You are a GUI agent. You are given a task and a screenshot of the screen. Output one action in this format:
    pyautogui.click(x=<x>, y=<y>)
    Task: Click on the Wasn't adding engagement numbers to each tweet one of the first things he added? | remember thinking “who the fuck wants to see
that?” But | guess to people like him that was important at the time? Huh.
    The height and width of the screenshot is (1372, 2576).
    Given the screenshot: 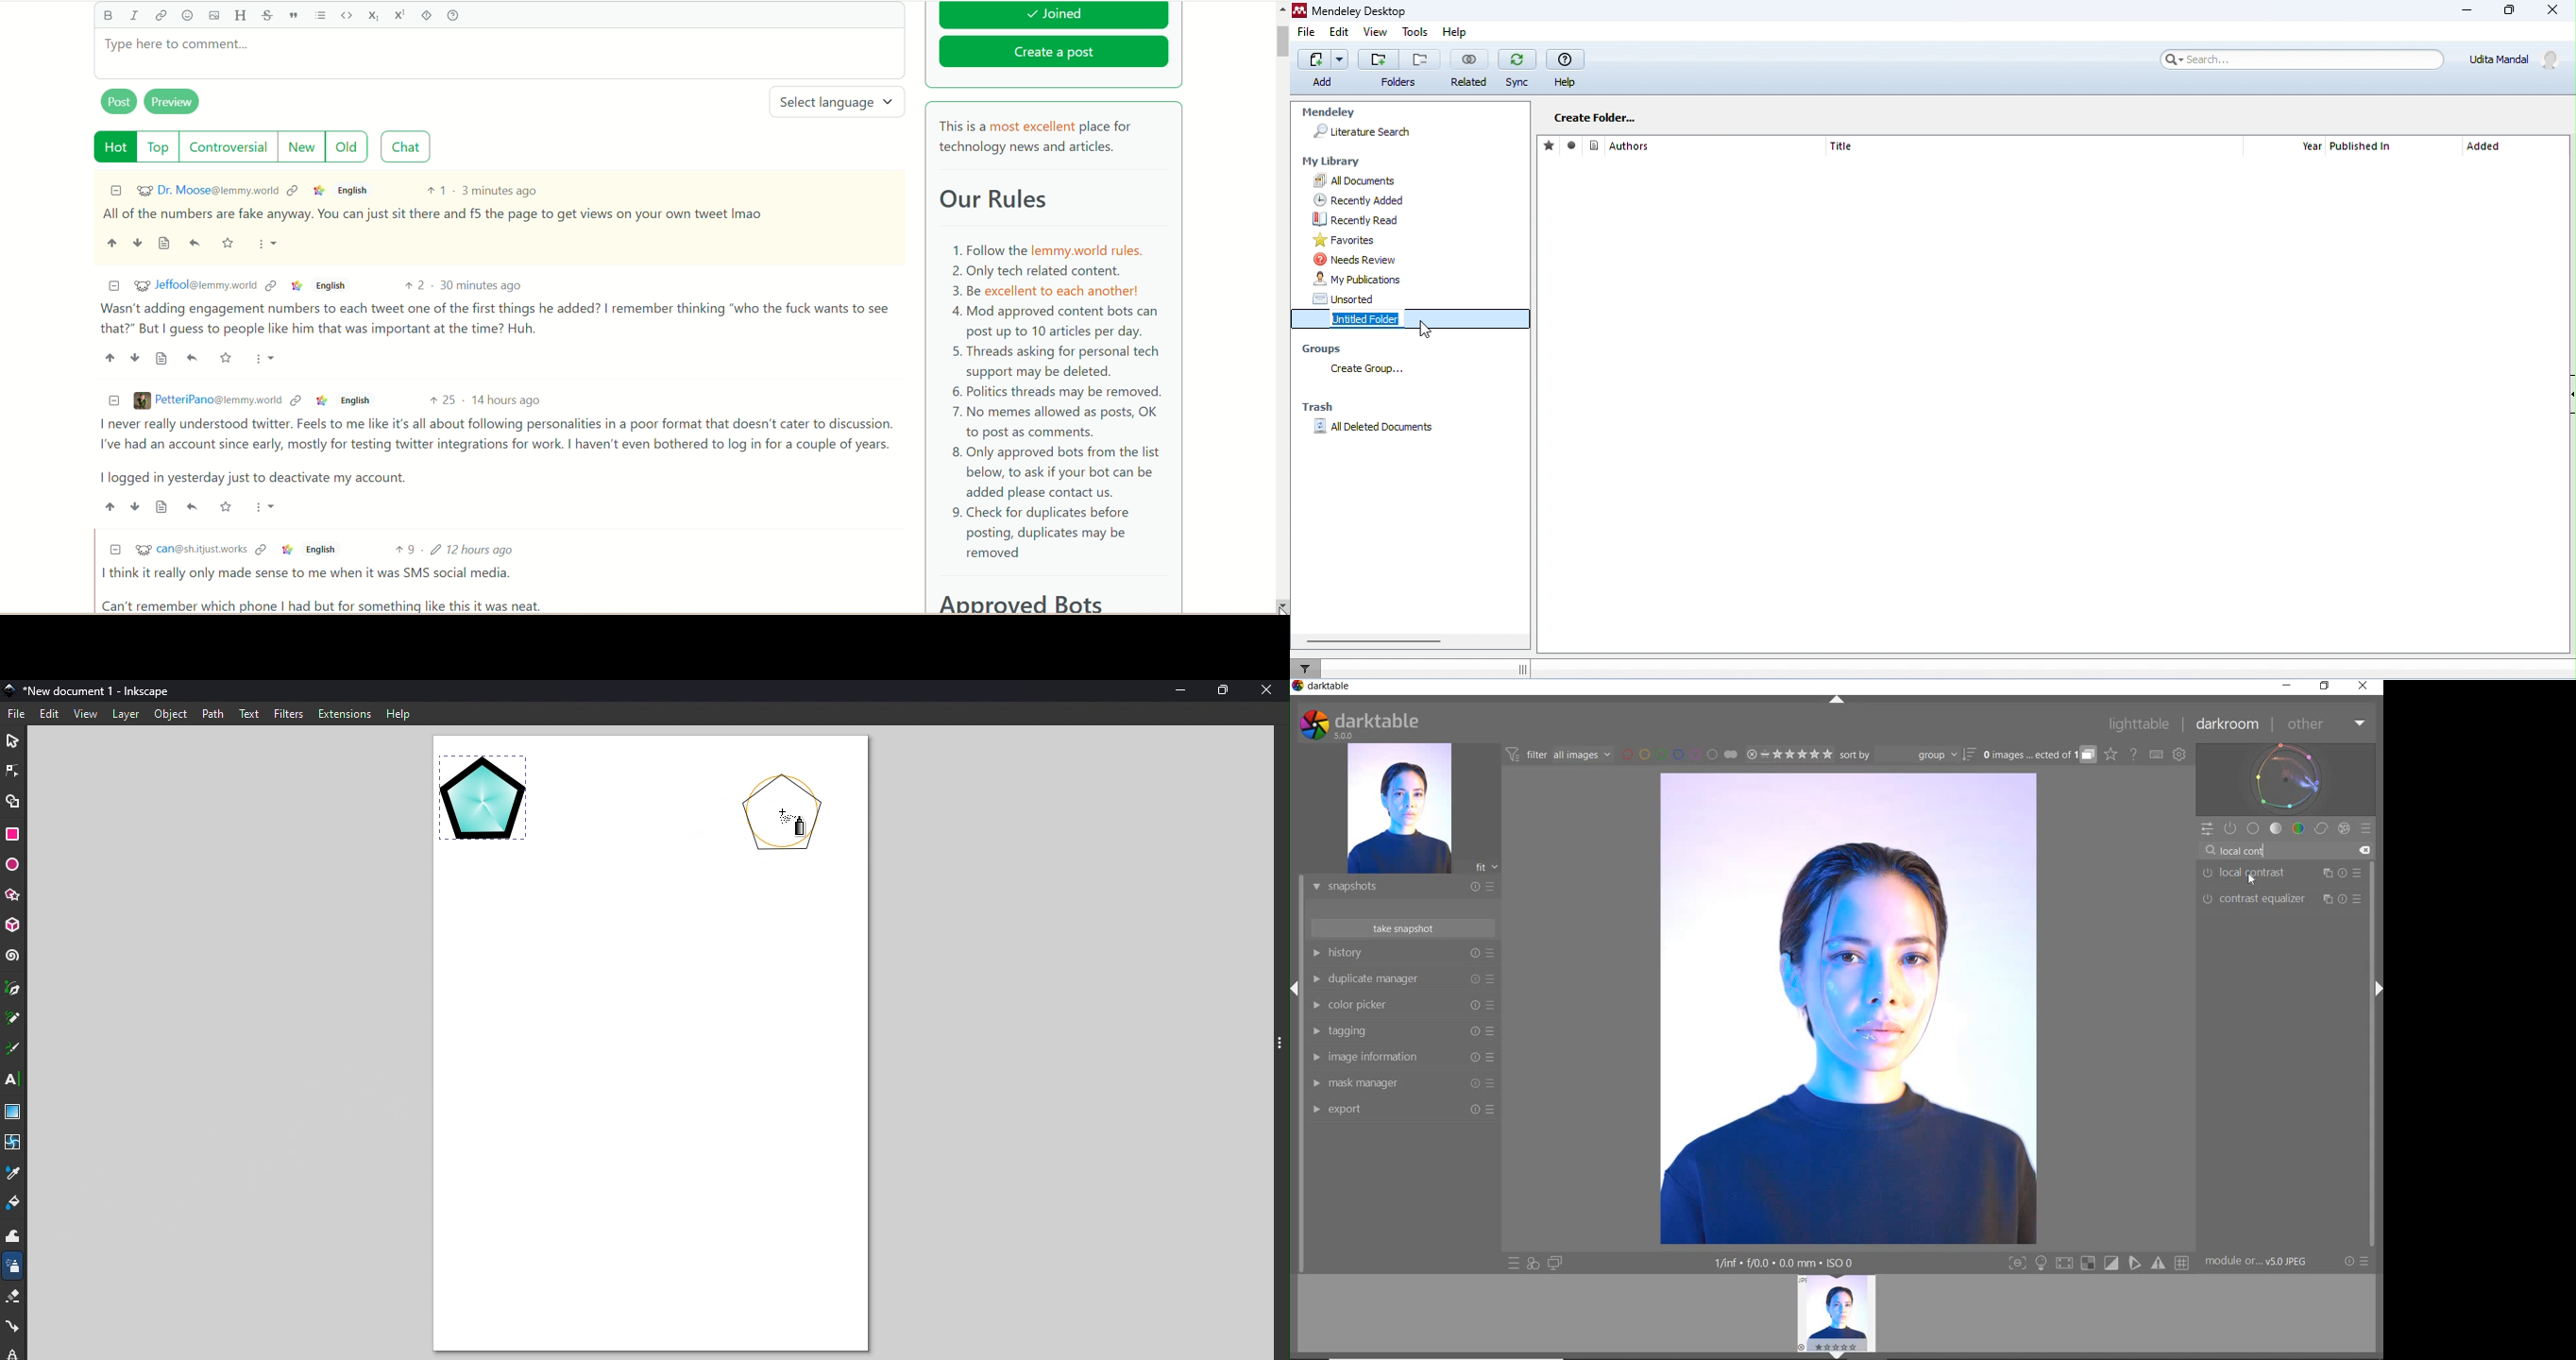 What is the action you would take?
    pyautogui.click(x=495, y=319)
    